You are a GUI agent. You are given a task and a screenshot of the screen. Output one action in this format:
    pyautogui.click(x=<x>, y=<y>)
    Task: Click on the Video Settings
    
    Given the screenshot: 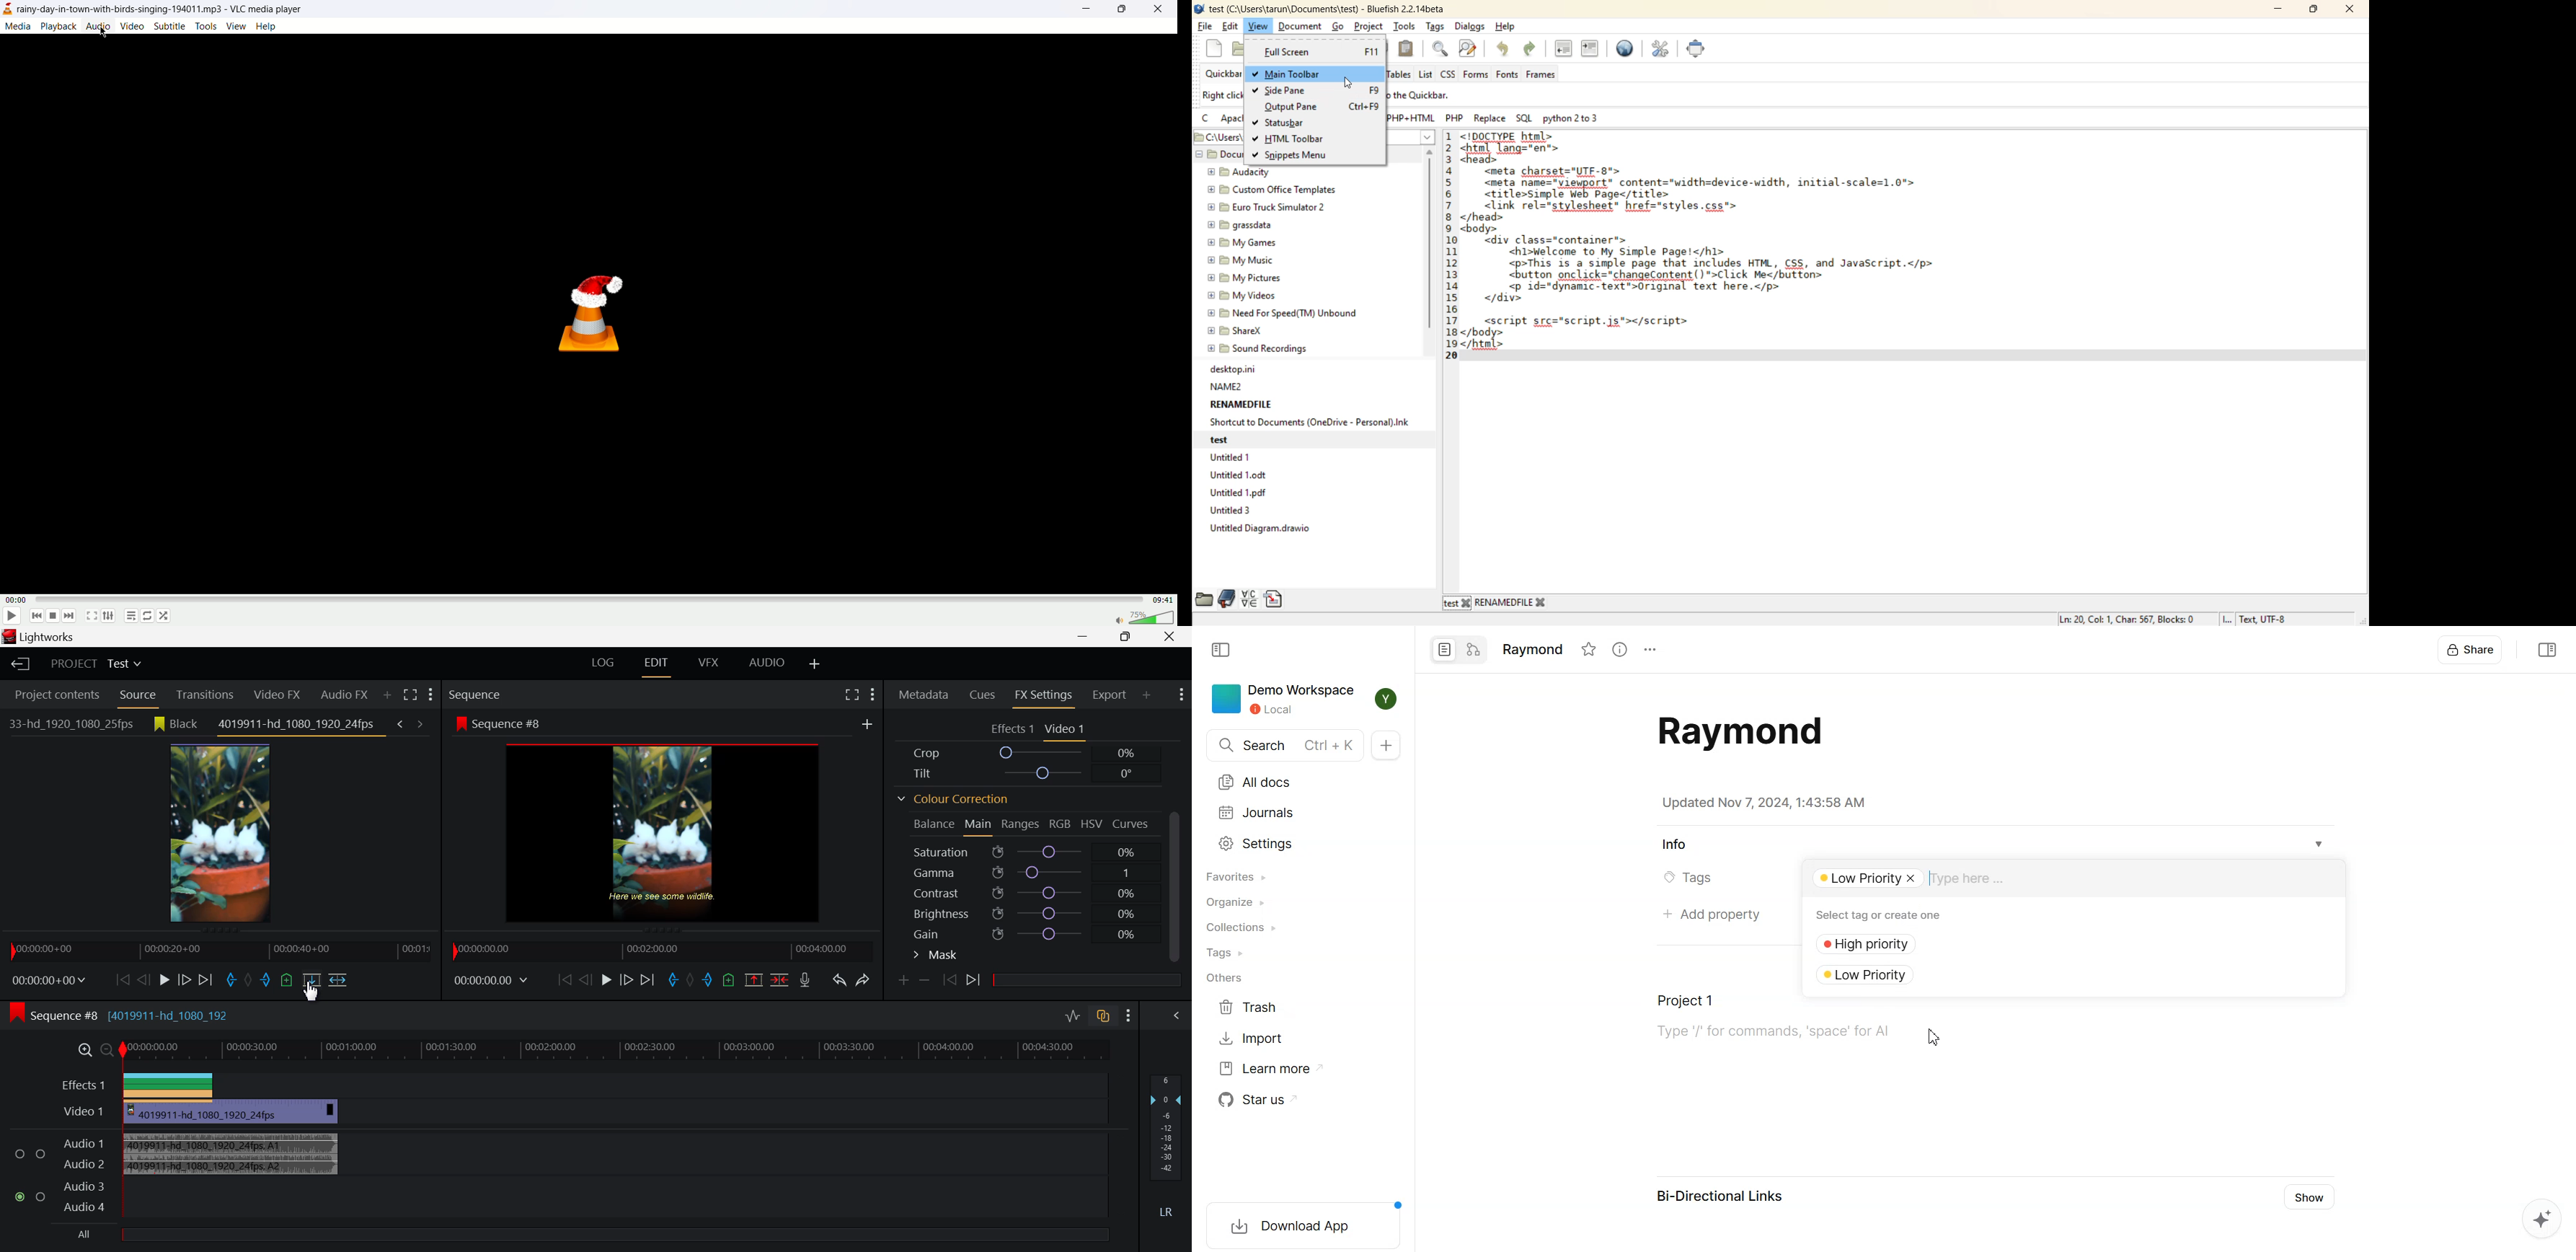 What is the action you would take?
    pyautogui.click(x=1066, y=730)
    